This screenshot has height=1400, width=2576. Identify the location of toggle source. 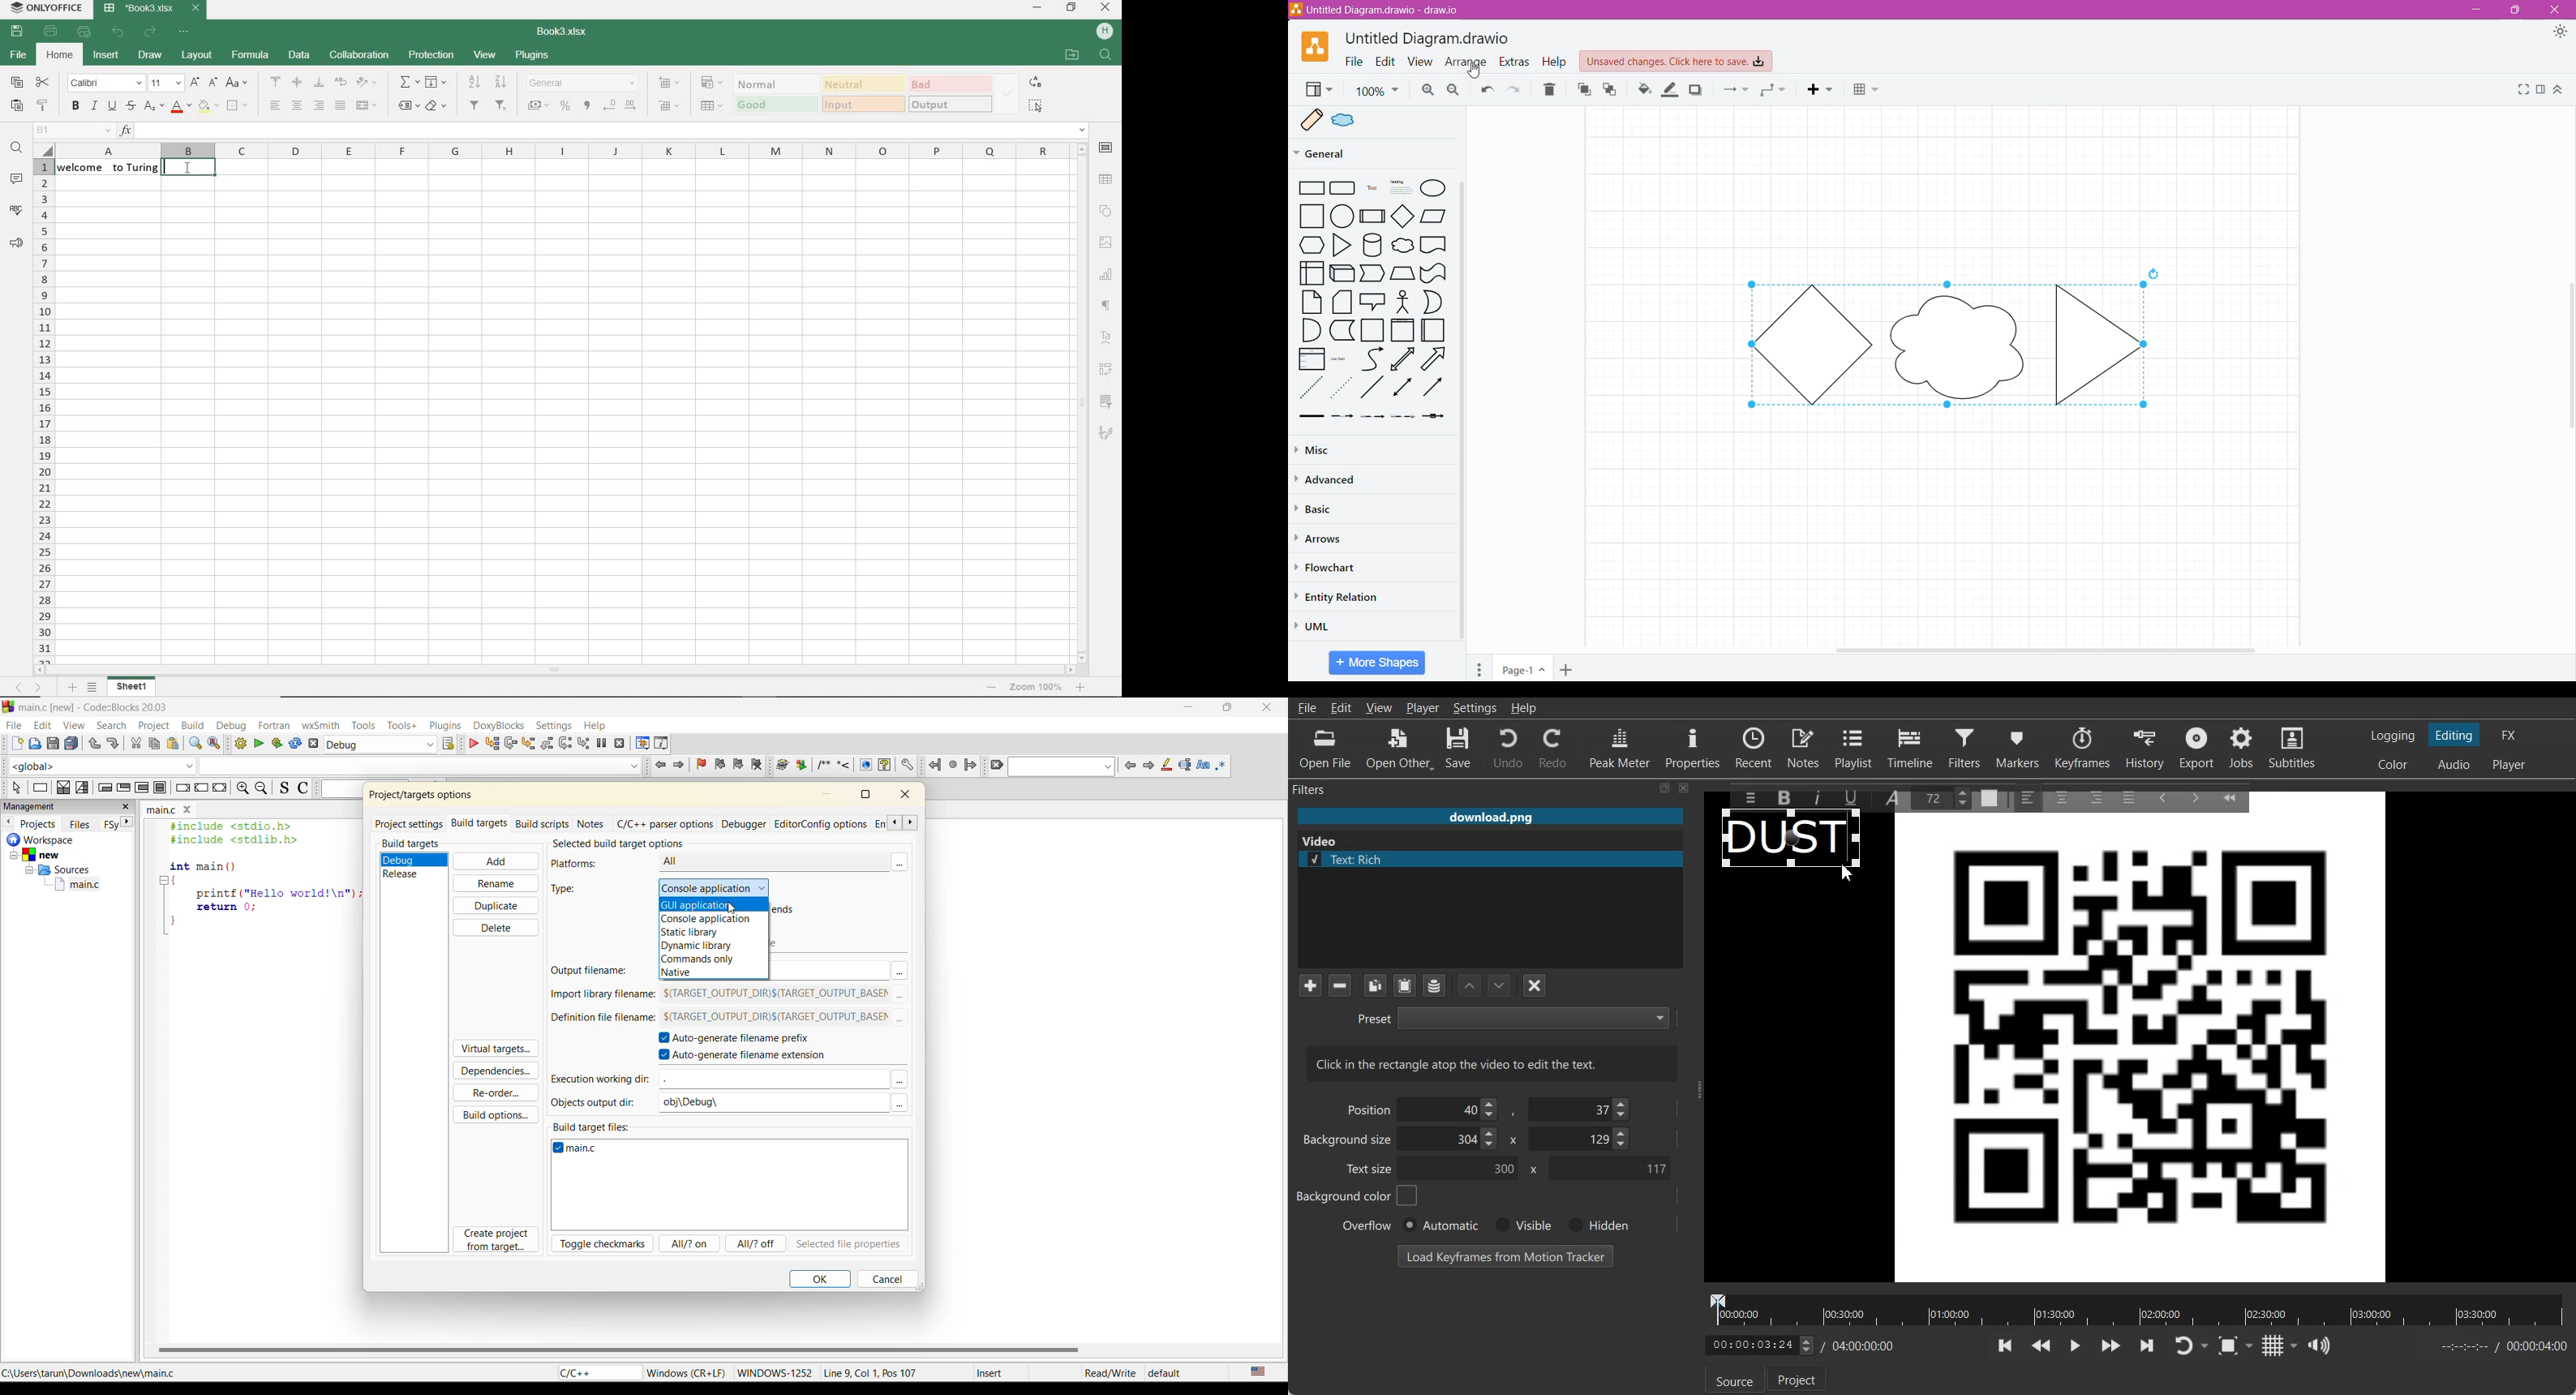
(285, 789).